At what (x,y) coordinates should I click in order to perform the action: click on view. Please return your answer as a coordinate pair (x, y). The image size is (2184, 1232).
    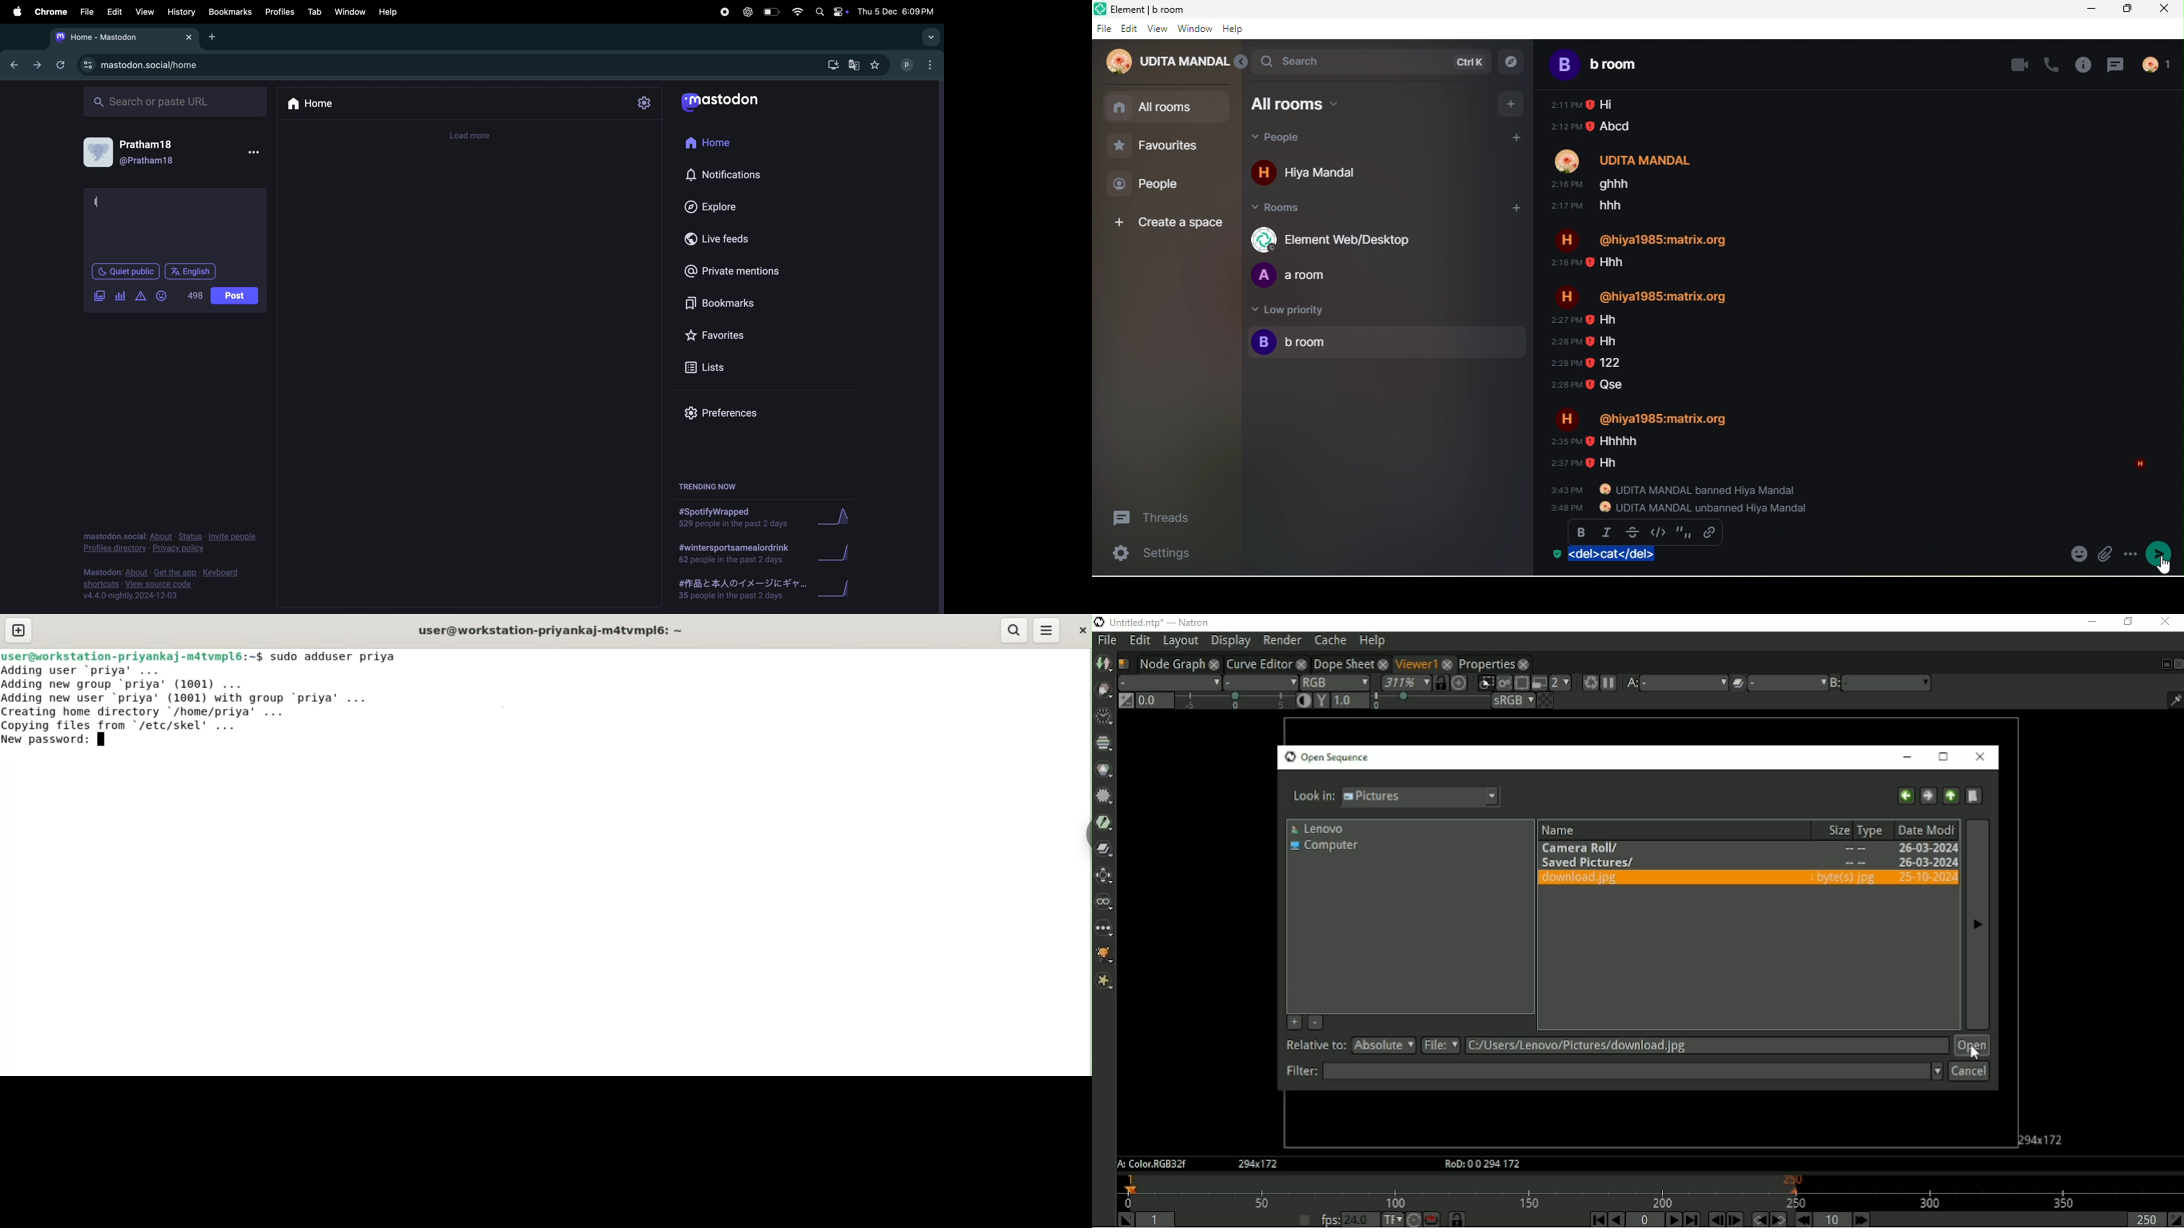
    Looking at the image, I should click on (1158, 29).